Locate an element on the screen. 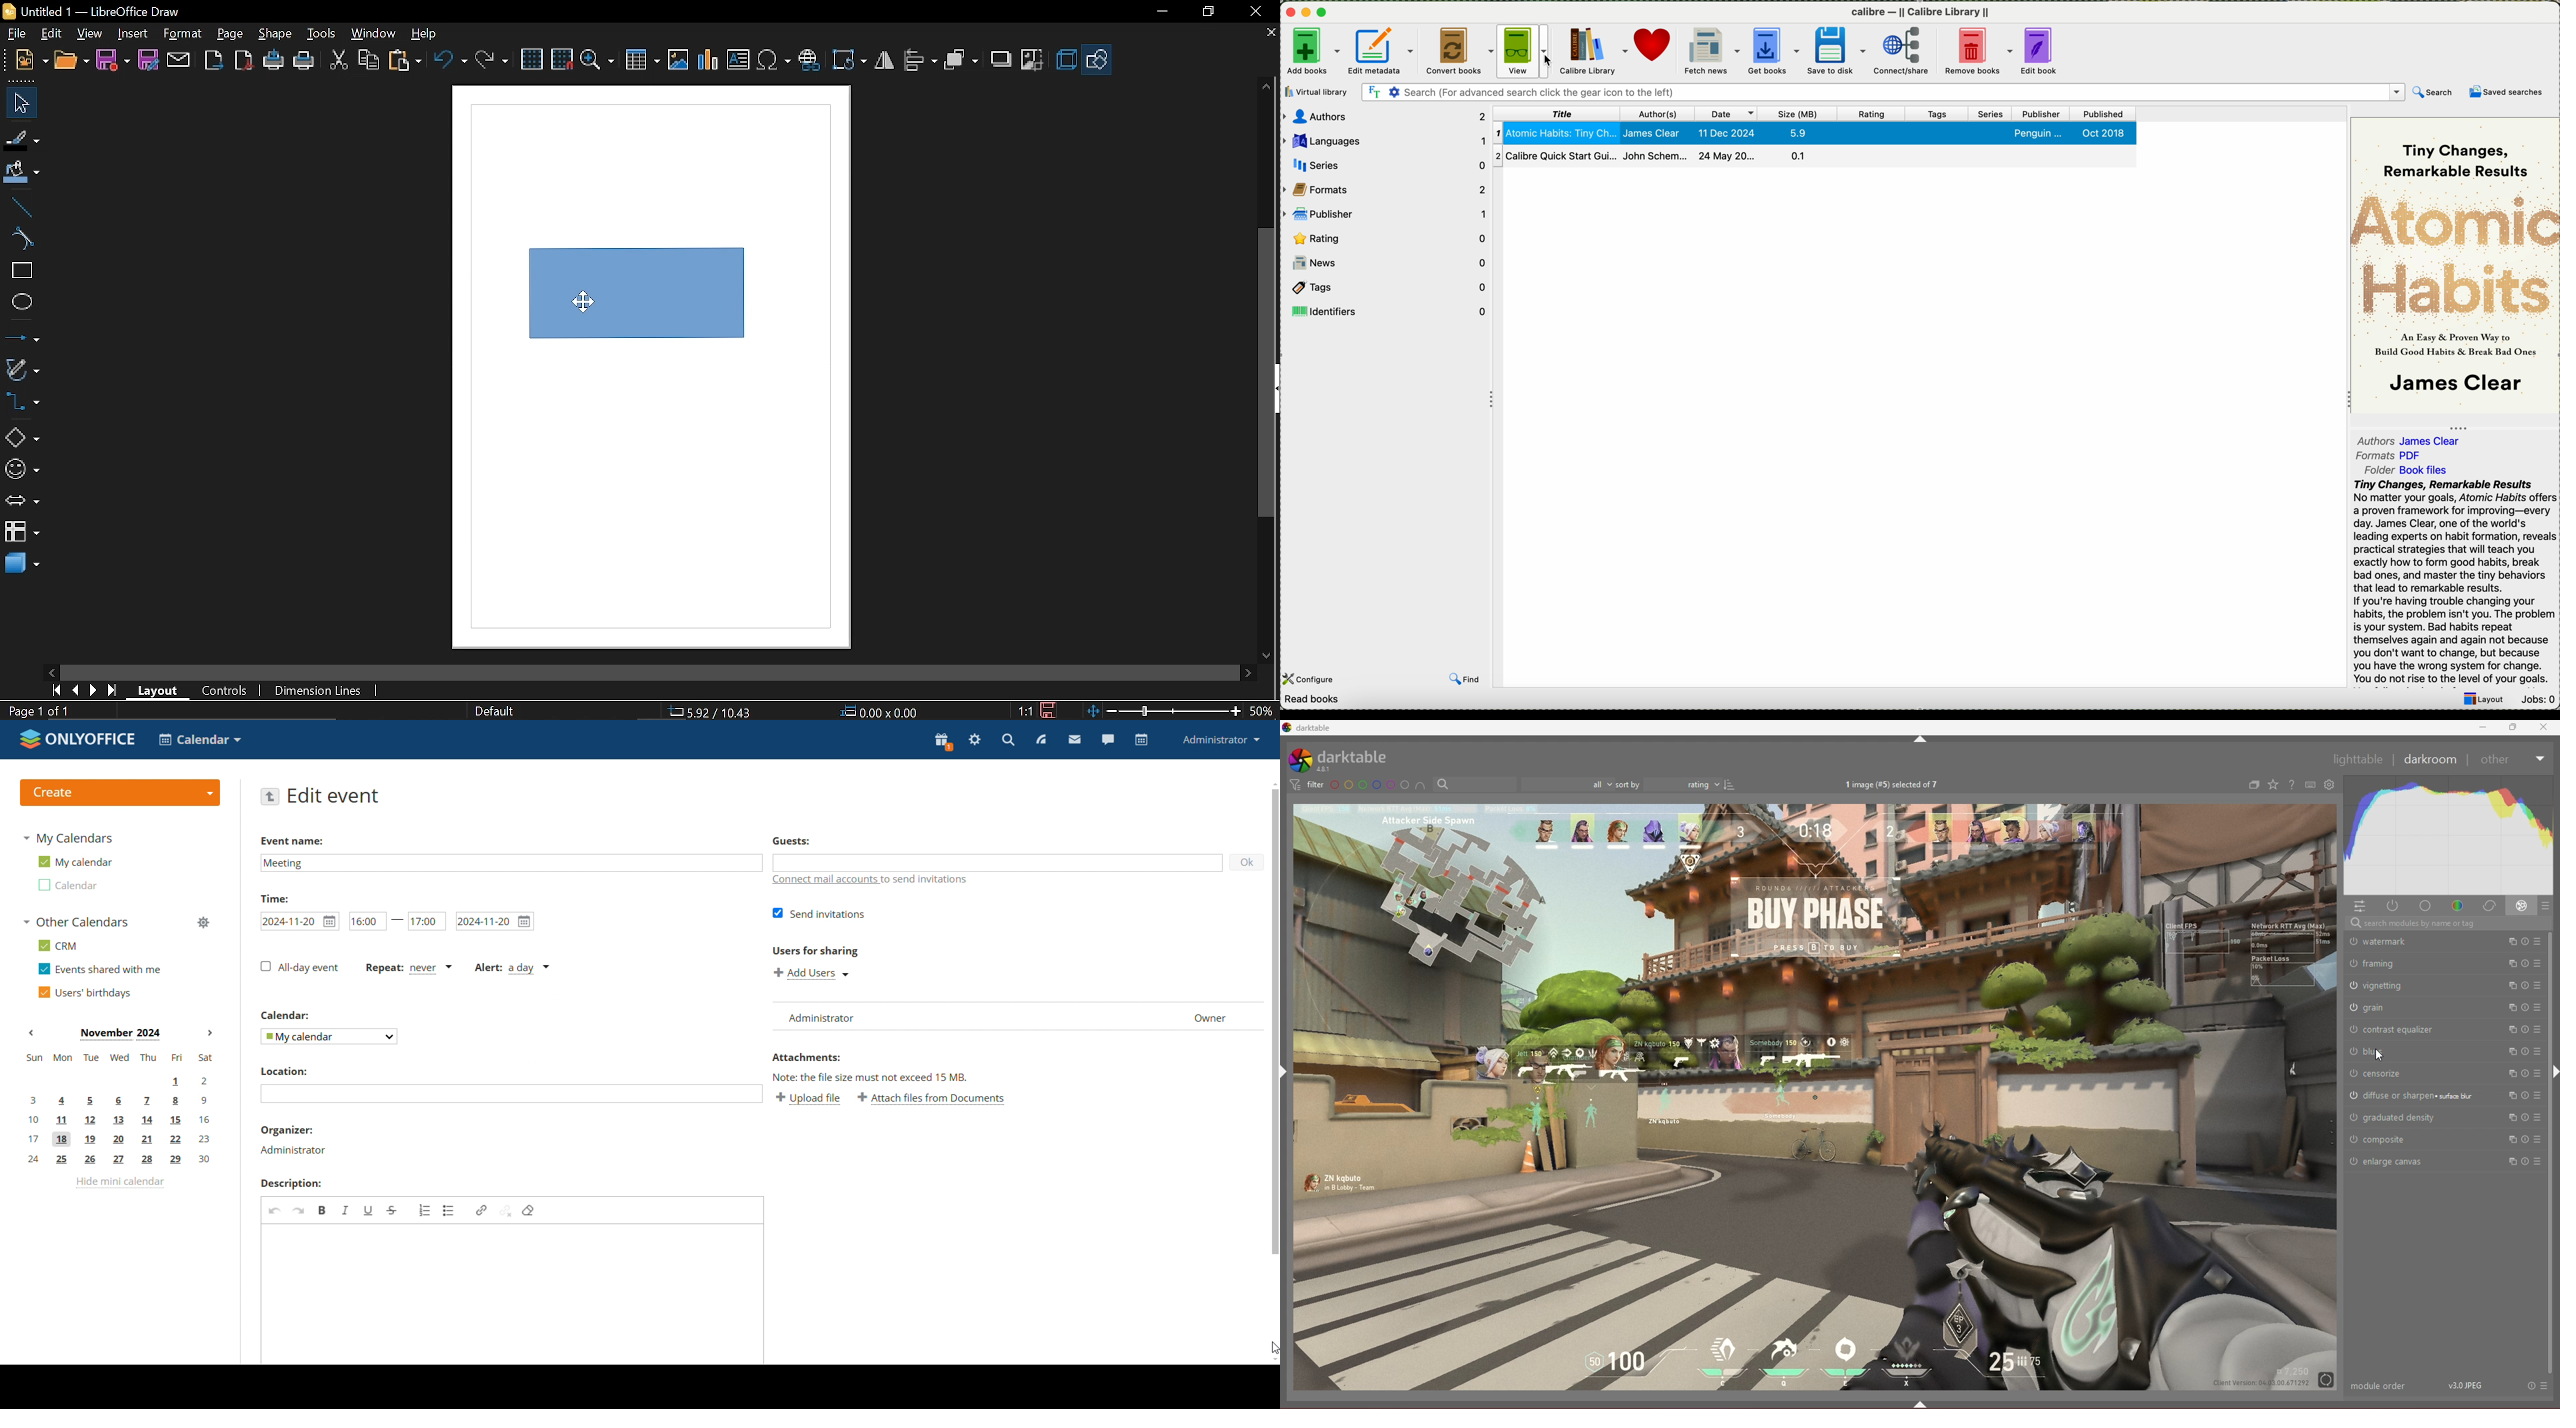 This screenshot has width=2576, height=1428. start date is located at coordinates (299, 922).